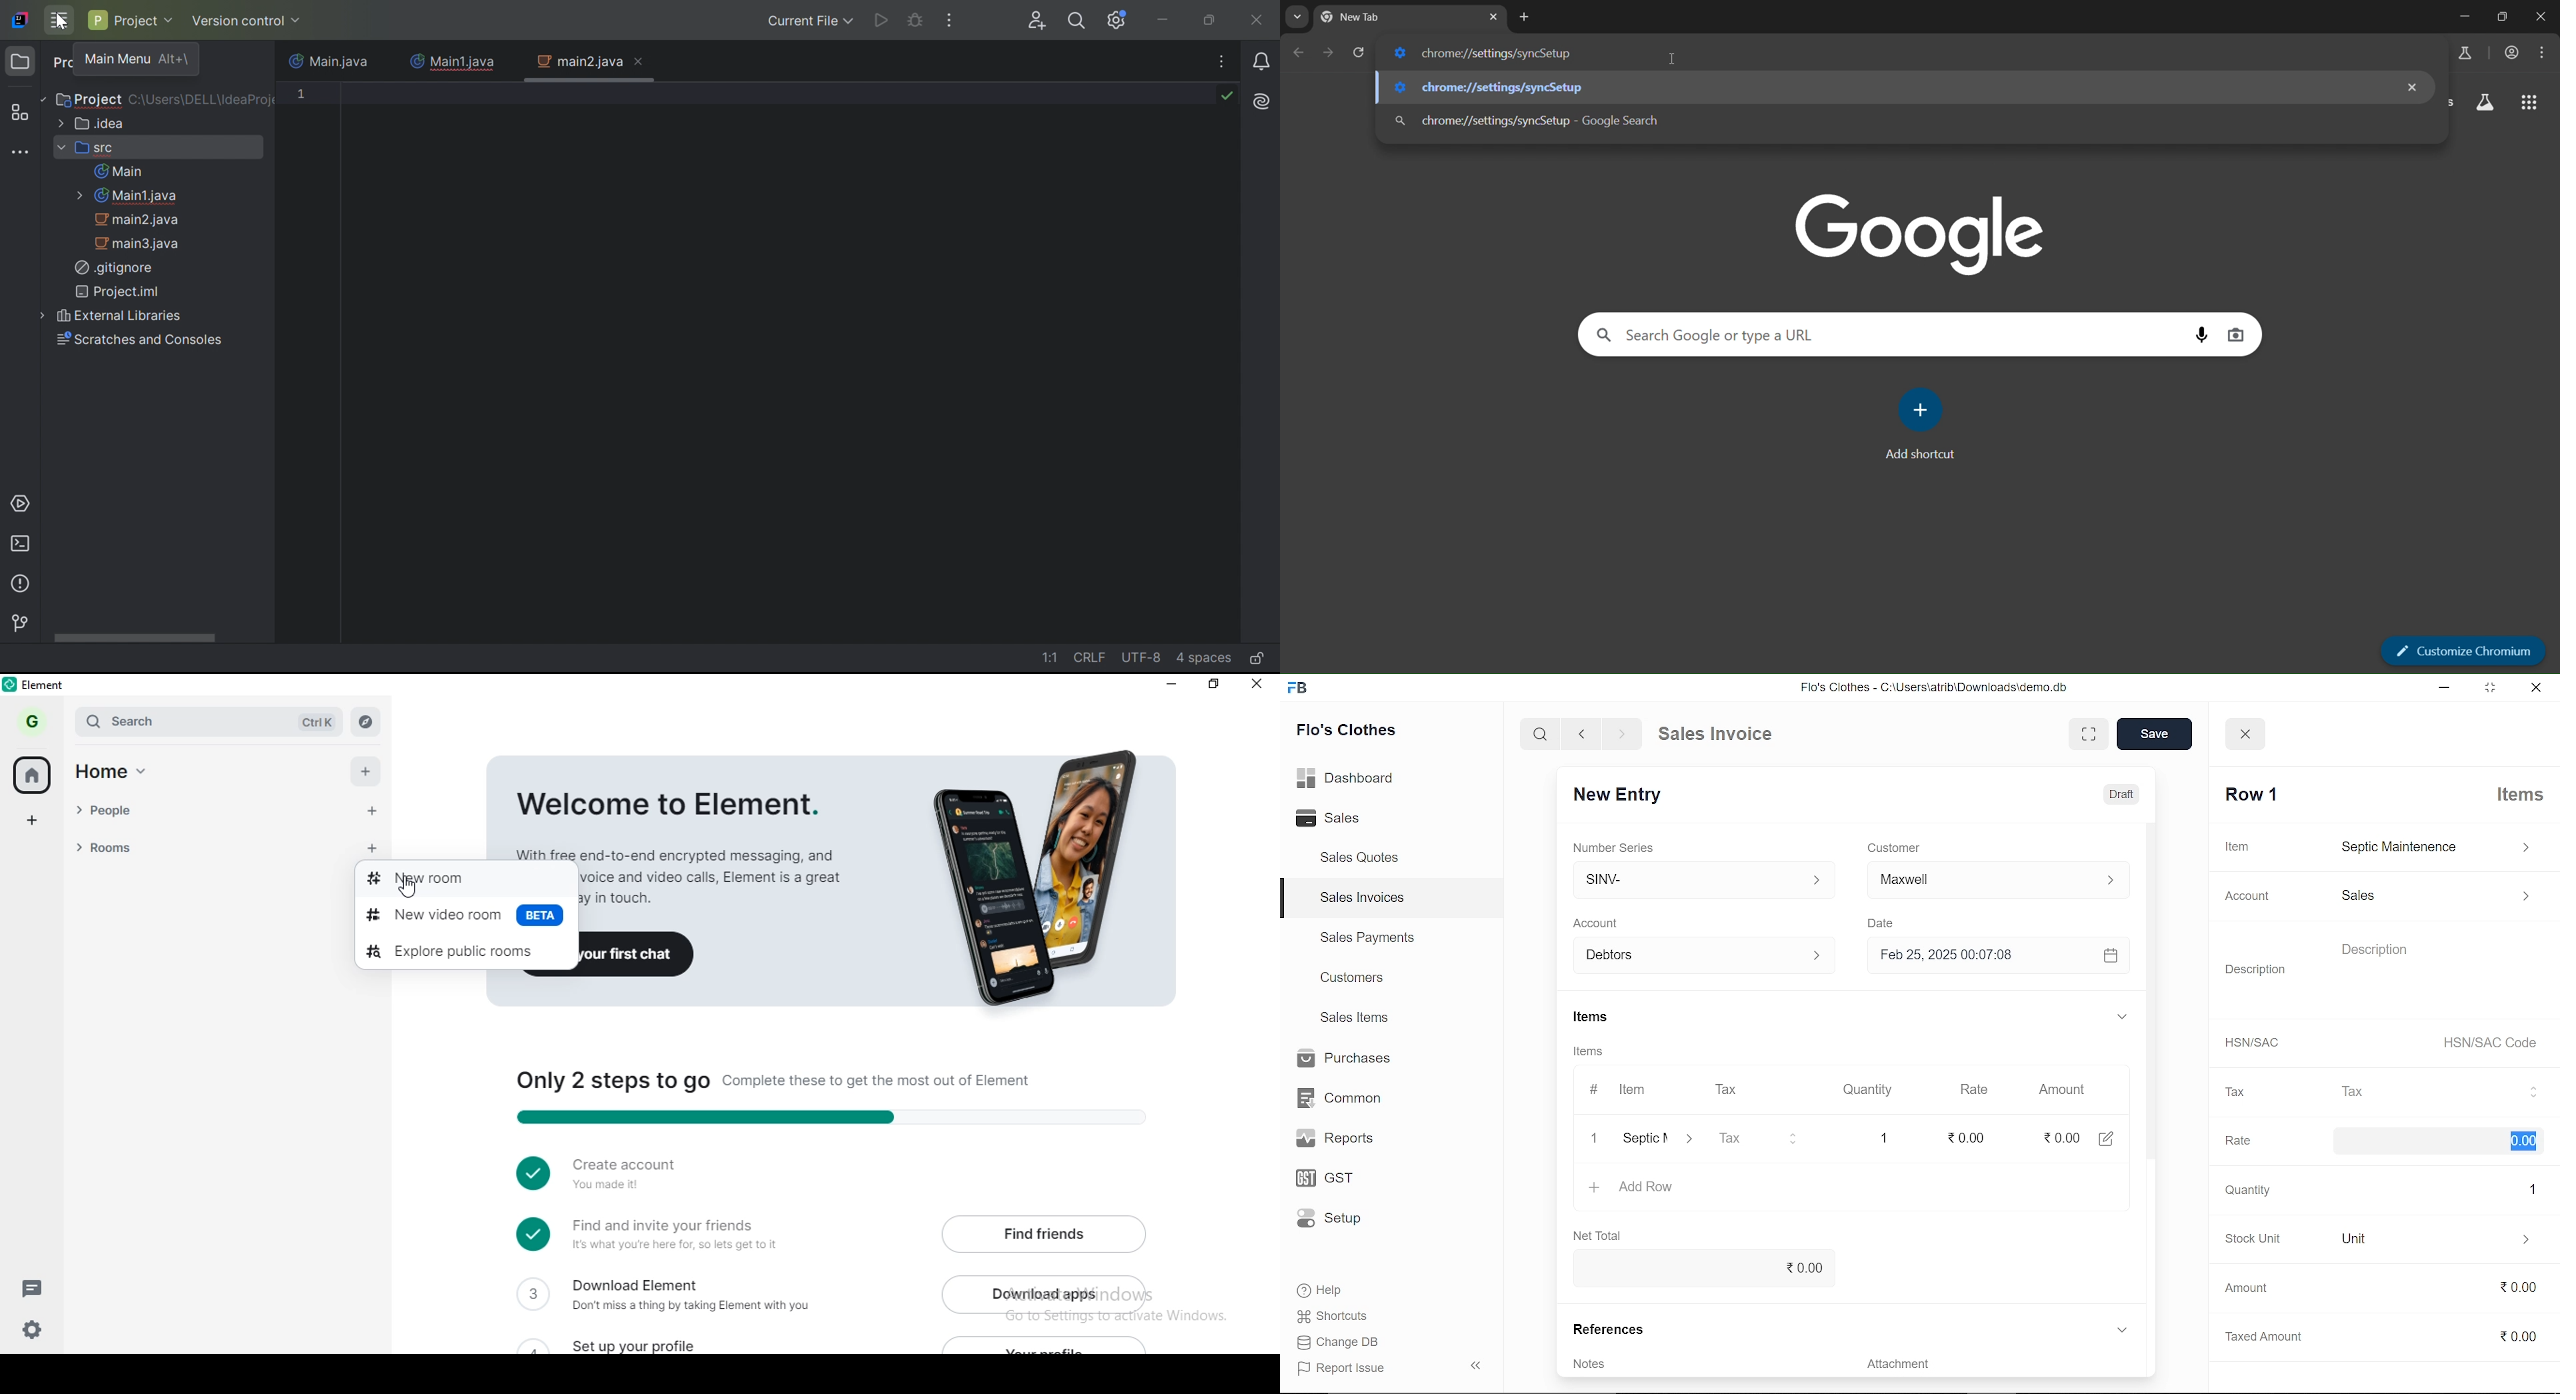 This screenshot has width=2576, height=1400. I want to click on Rate, so click(2234, 1138).